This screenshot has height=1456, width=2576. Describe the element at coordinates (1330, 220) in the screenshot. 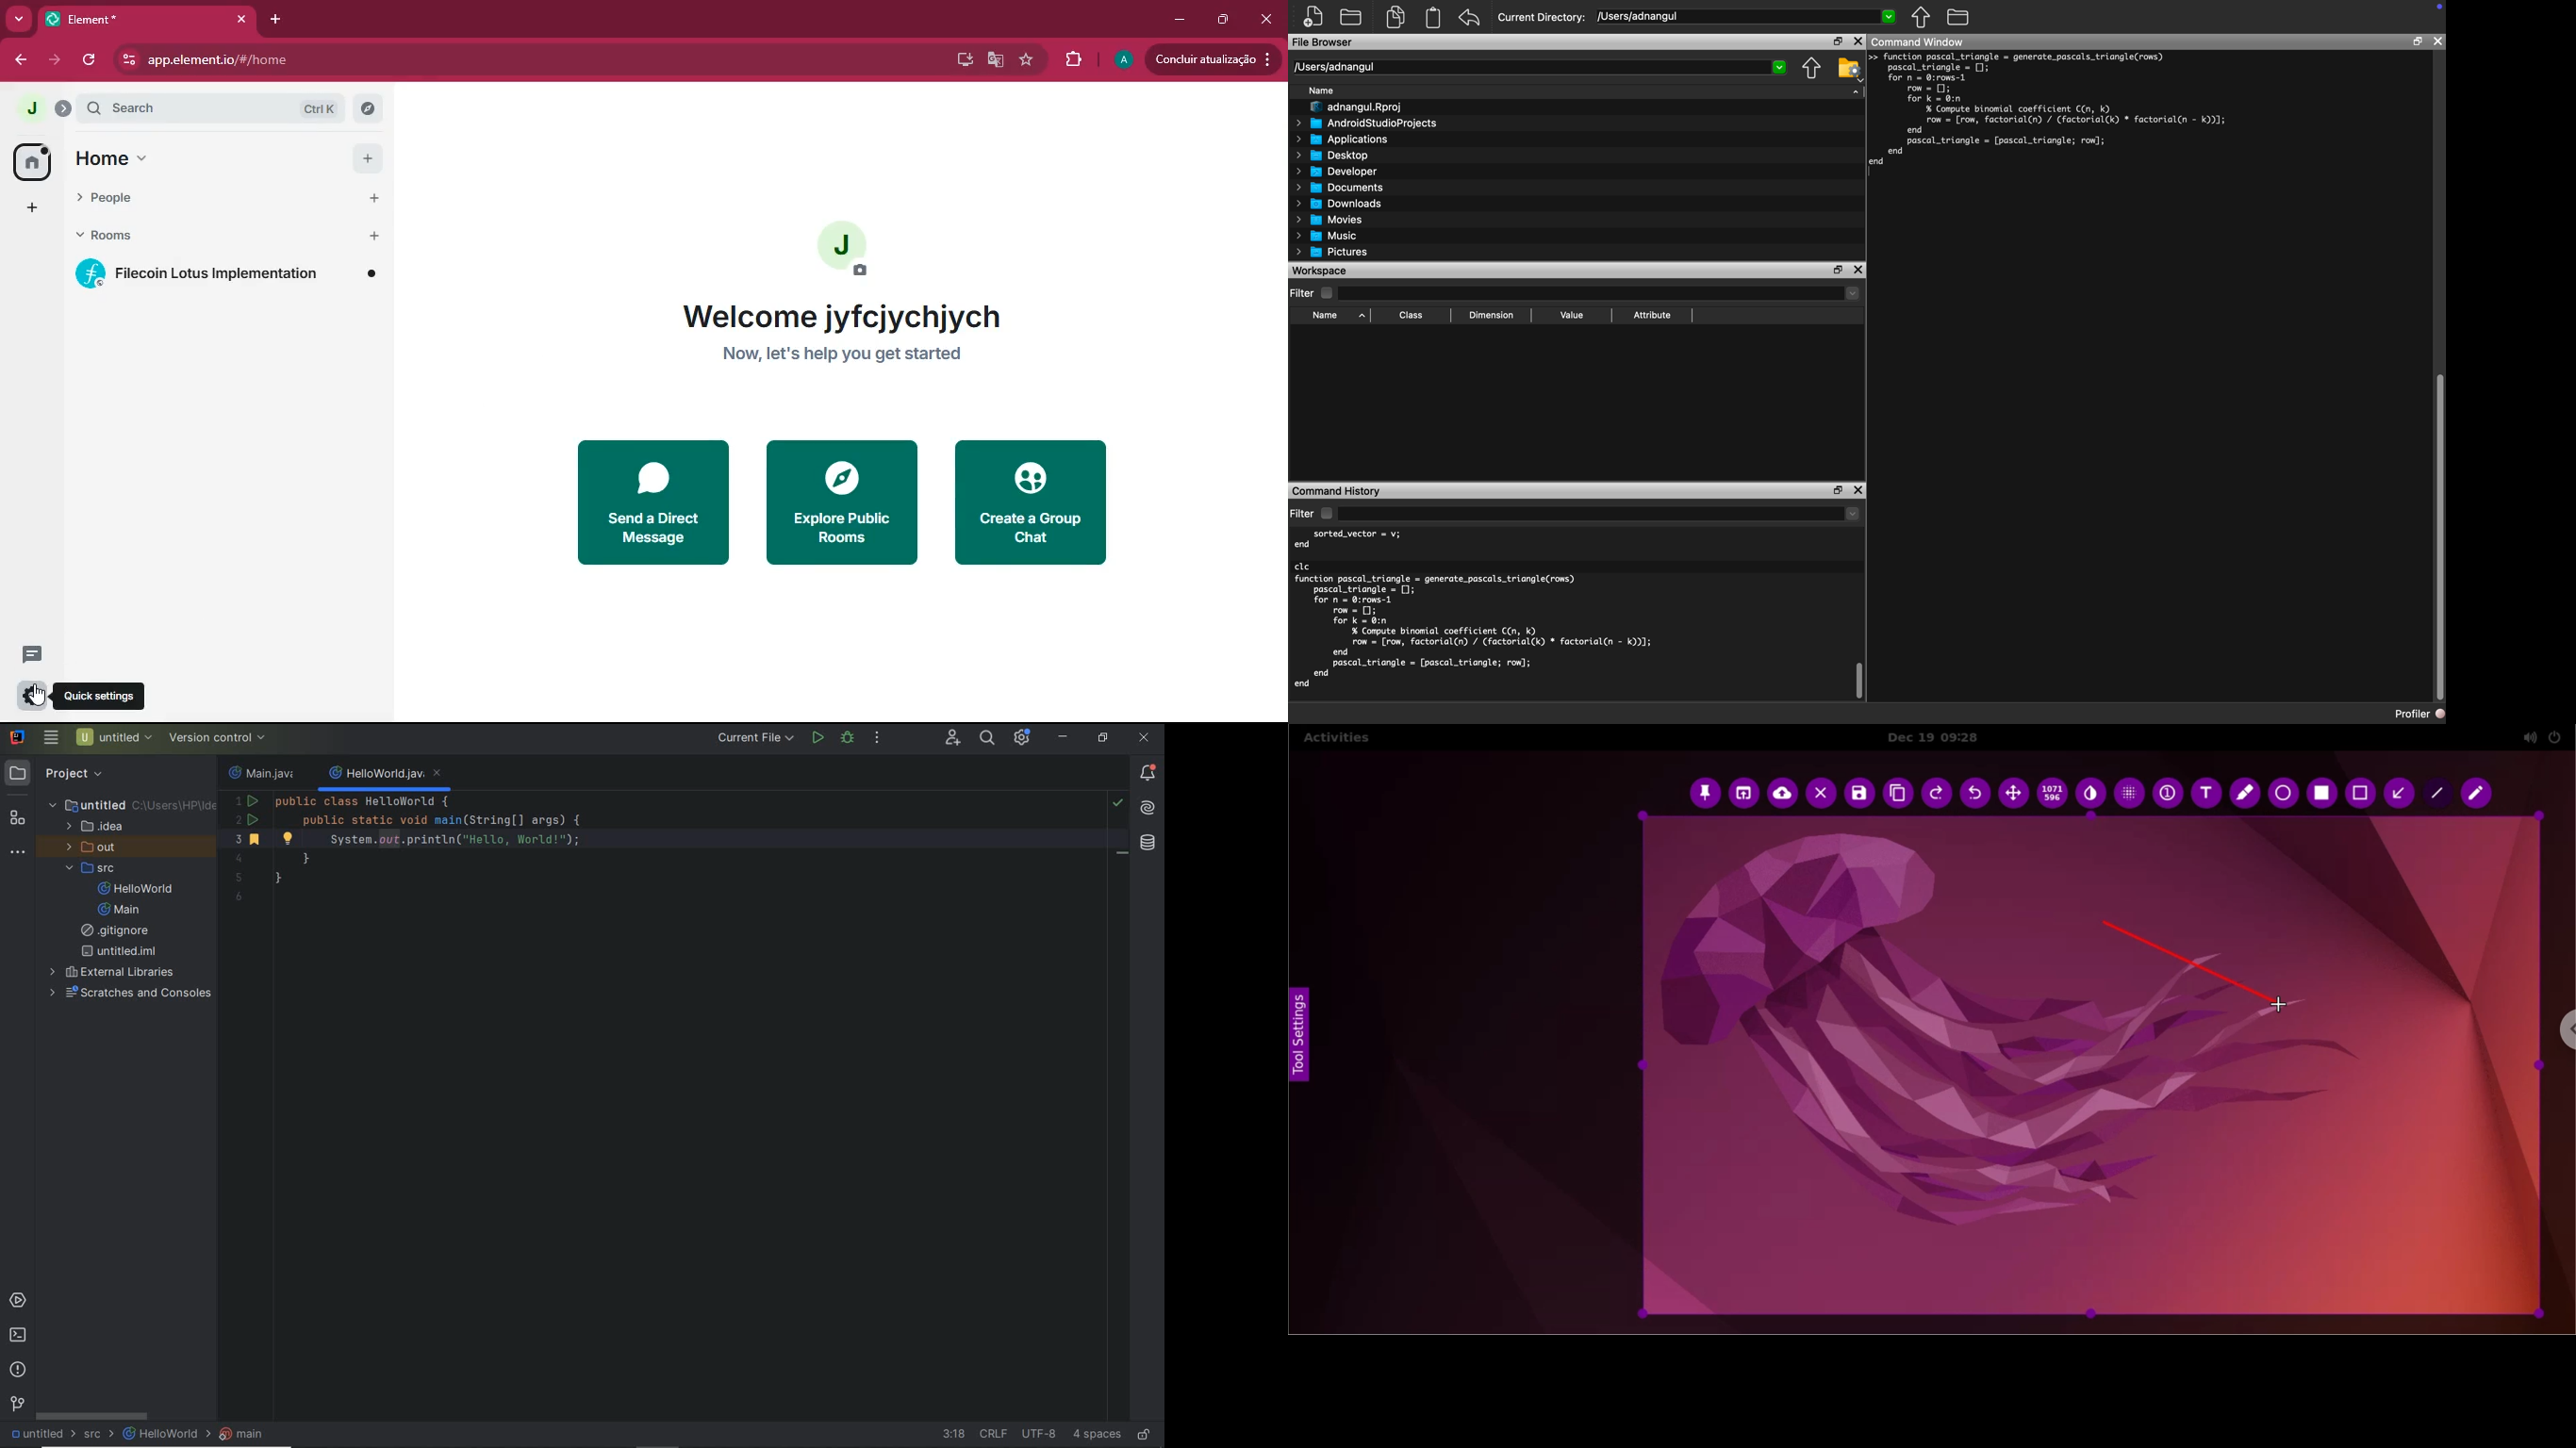

I see `Movies` at that location.